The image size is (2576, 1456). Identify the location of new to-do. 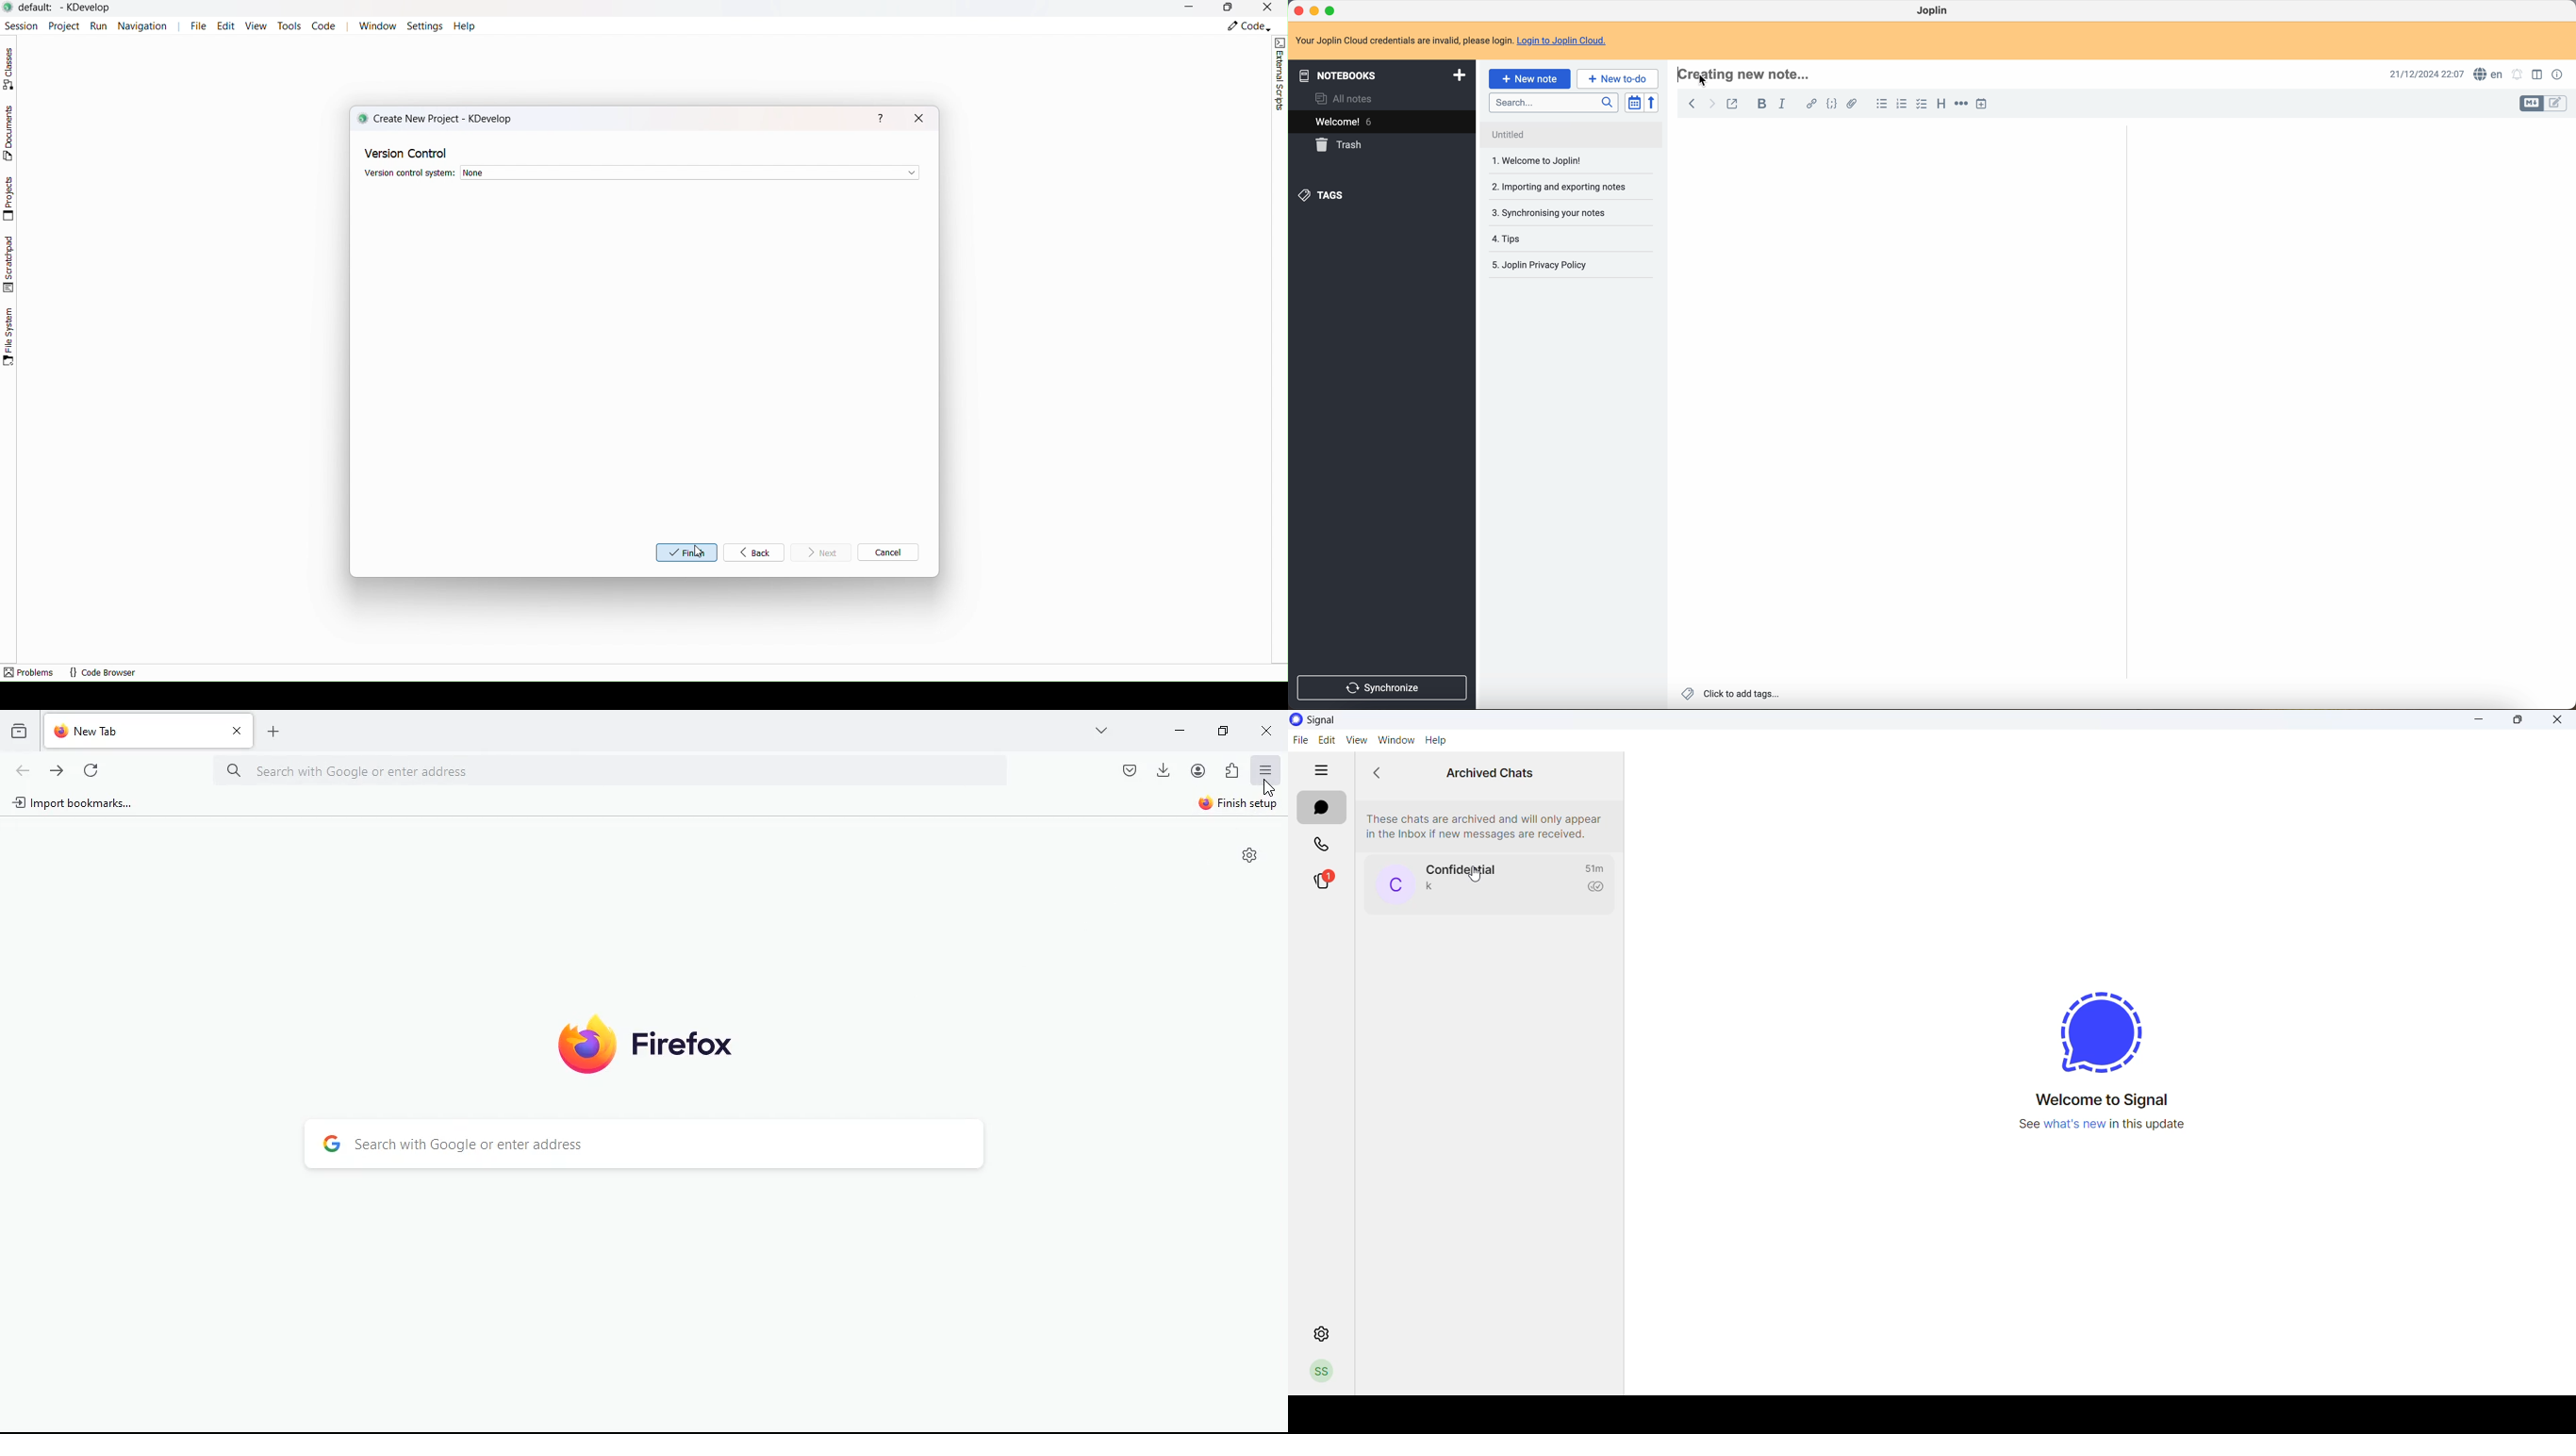
(1617, 78).